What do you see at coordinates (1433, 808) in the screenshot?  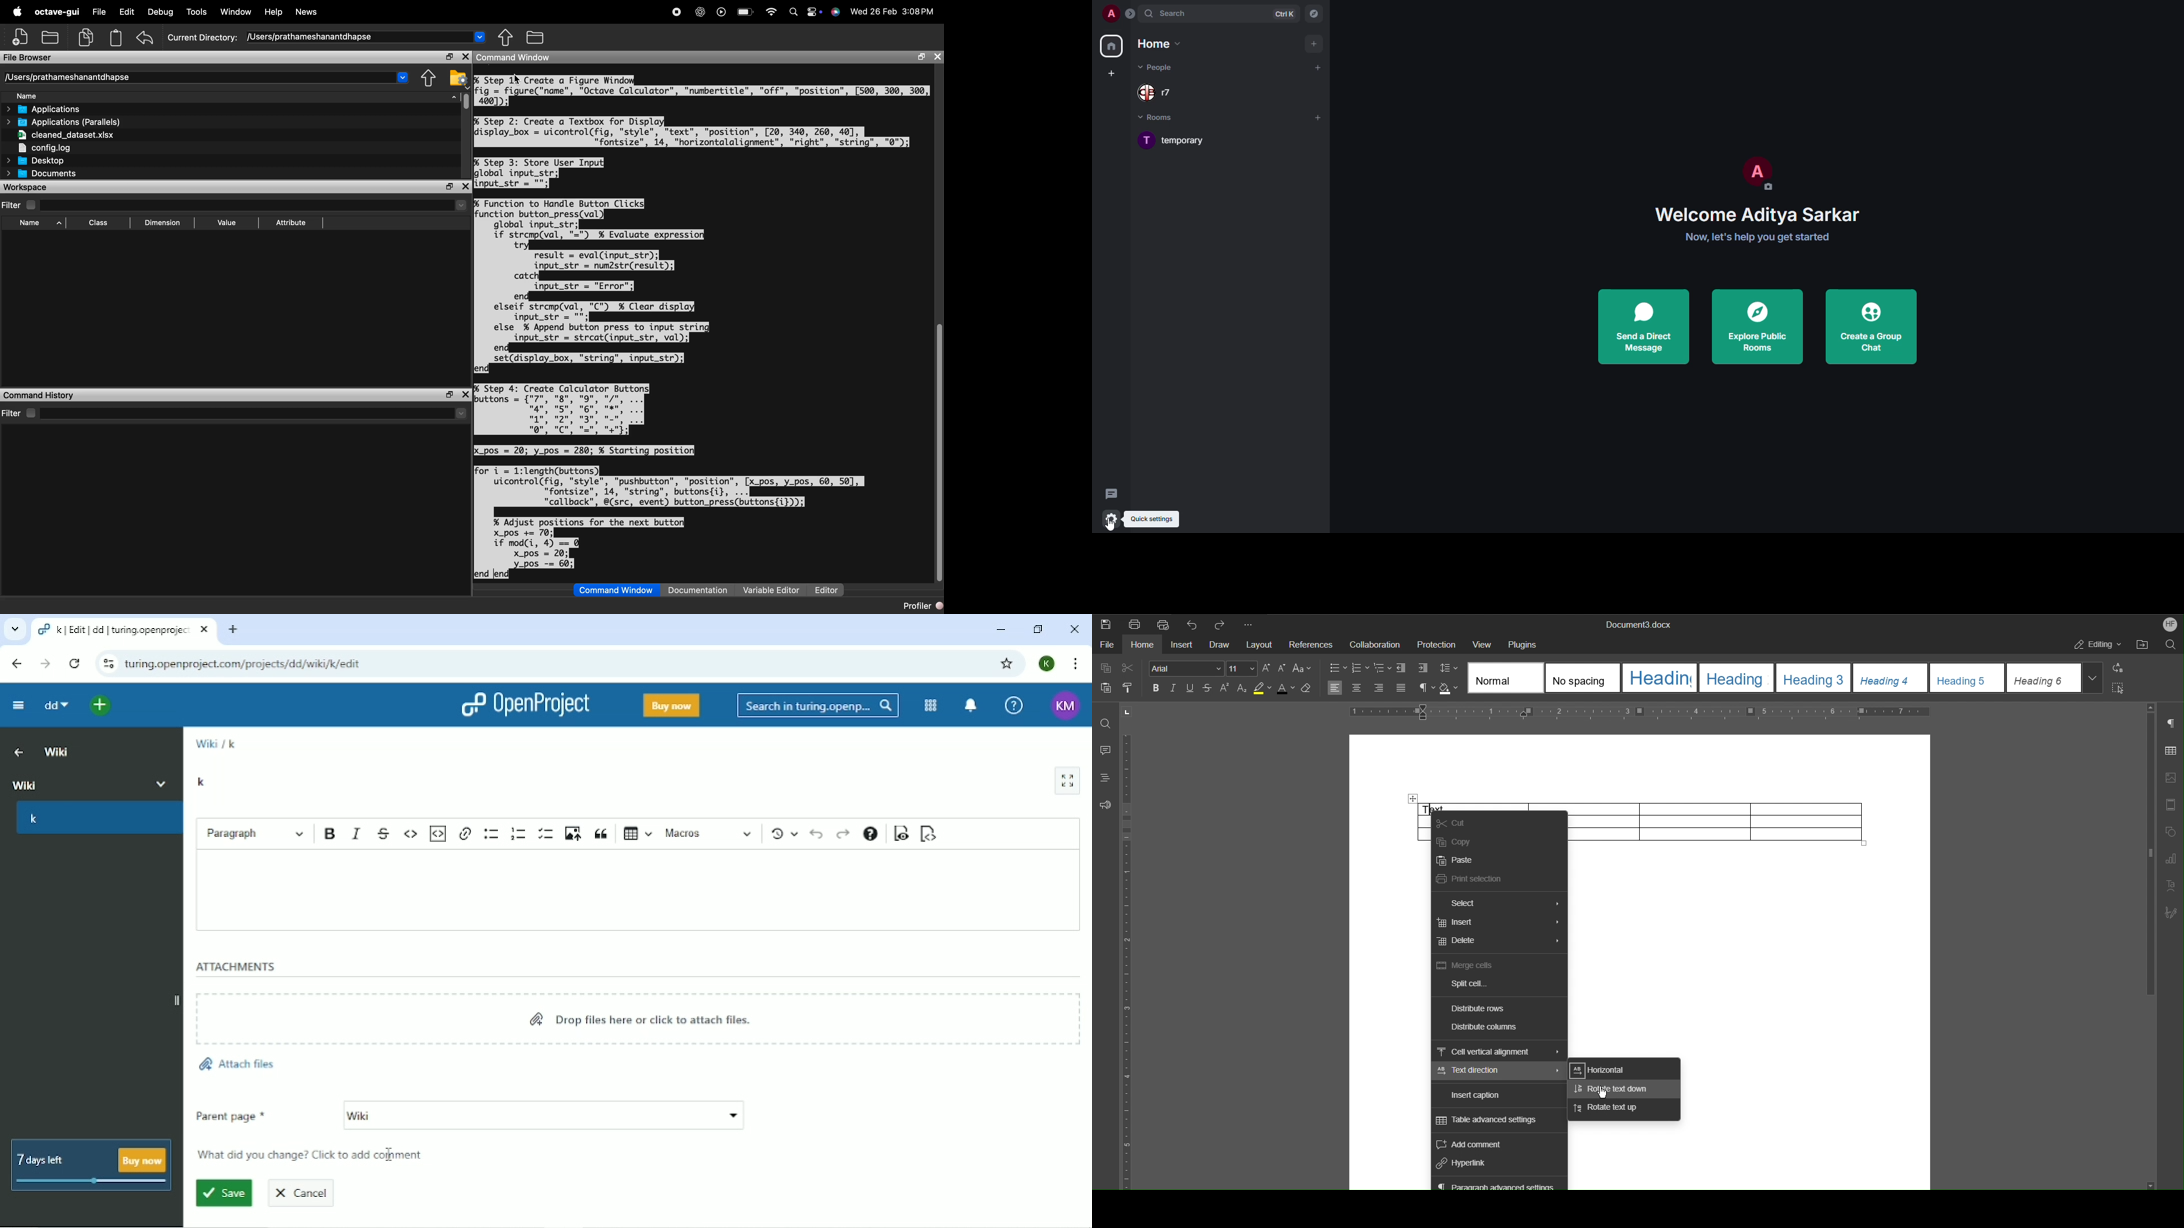 I see `insertion cursor` at bounding box center [1433, 808].